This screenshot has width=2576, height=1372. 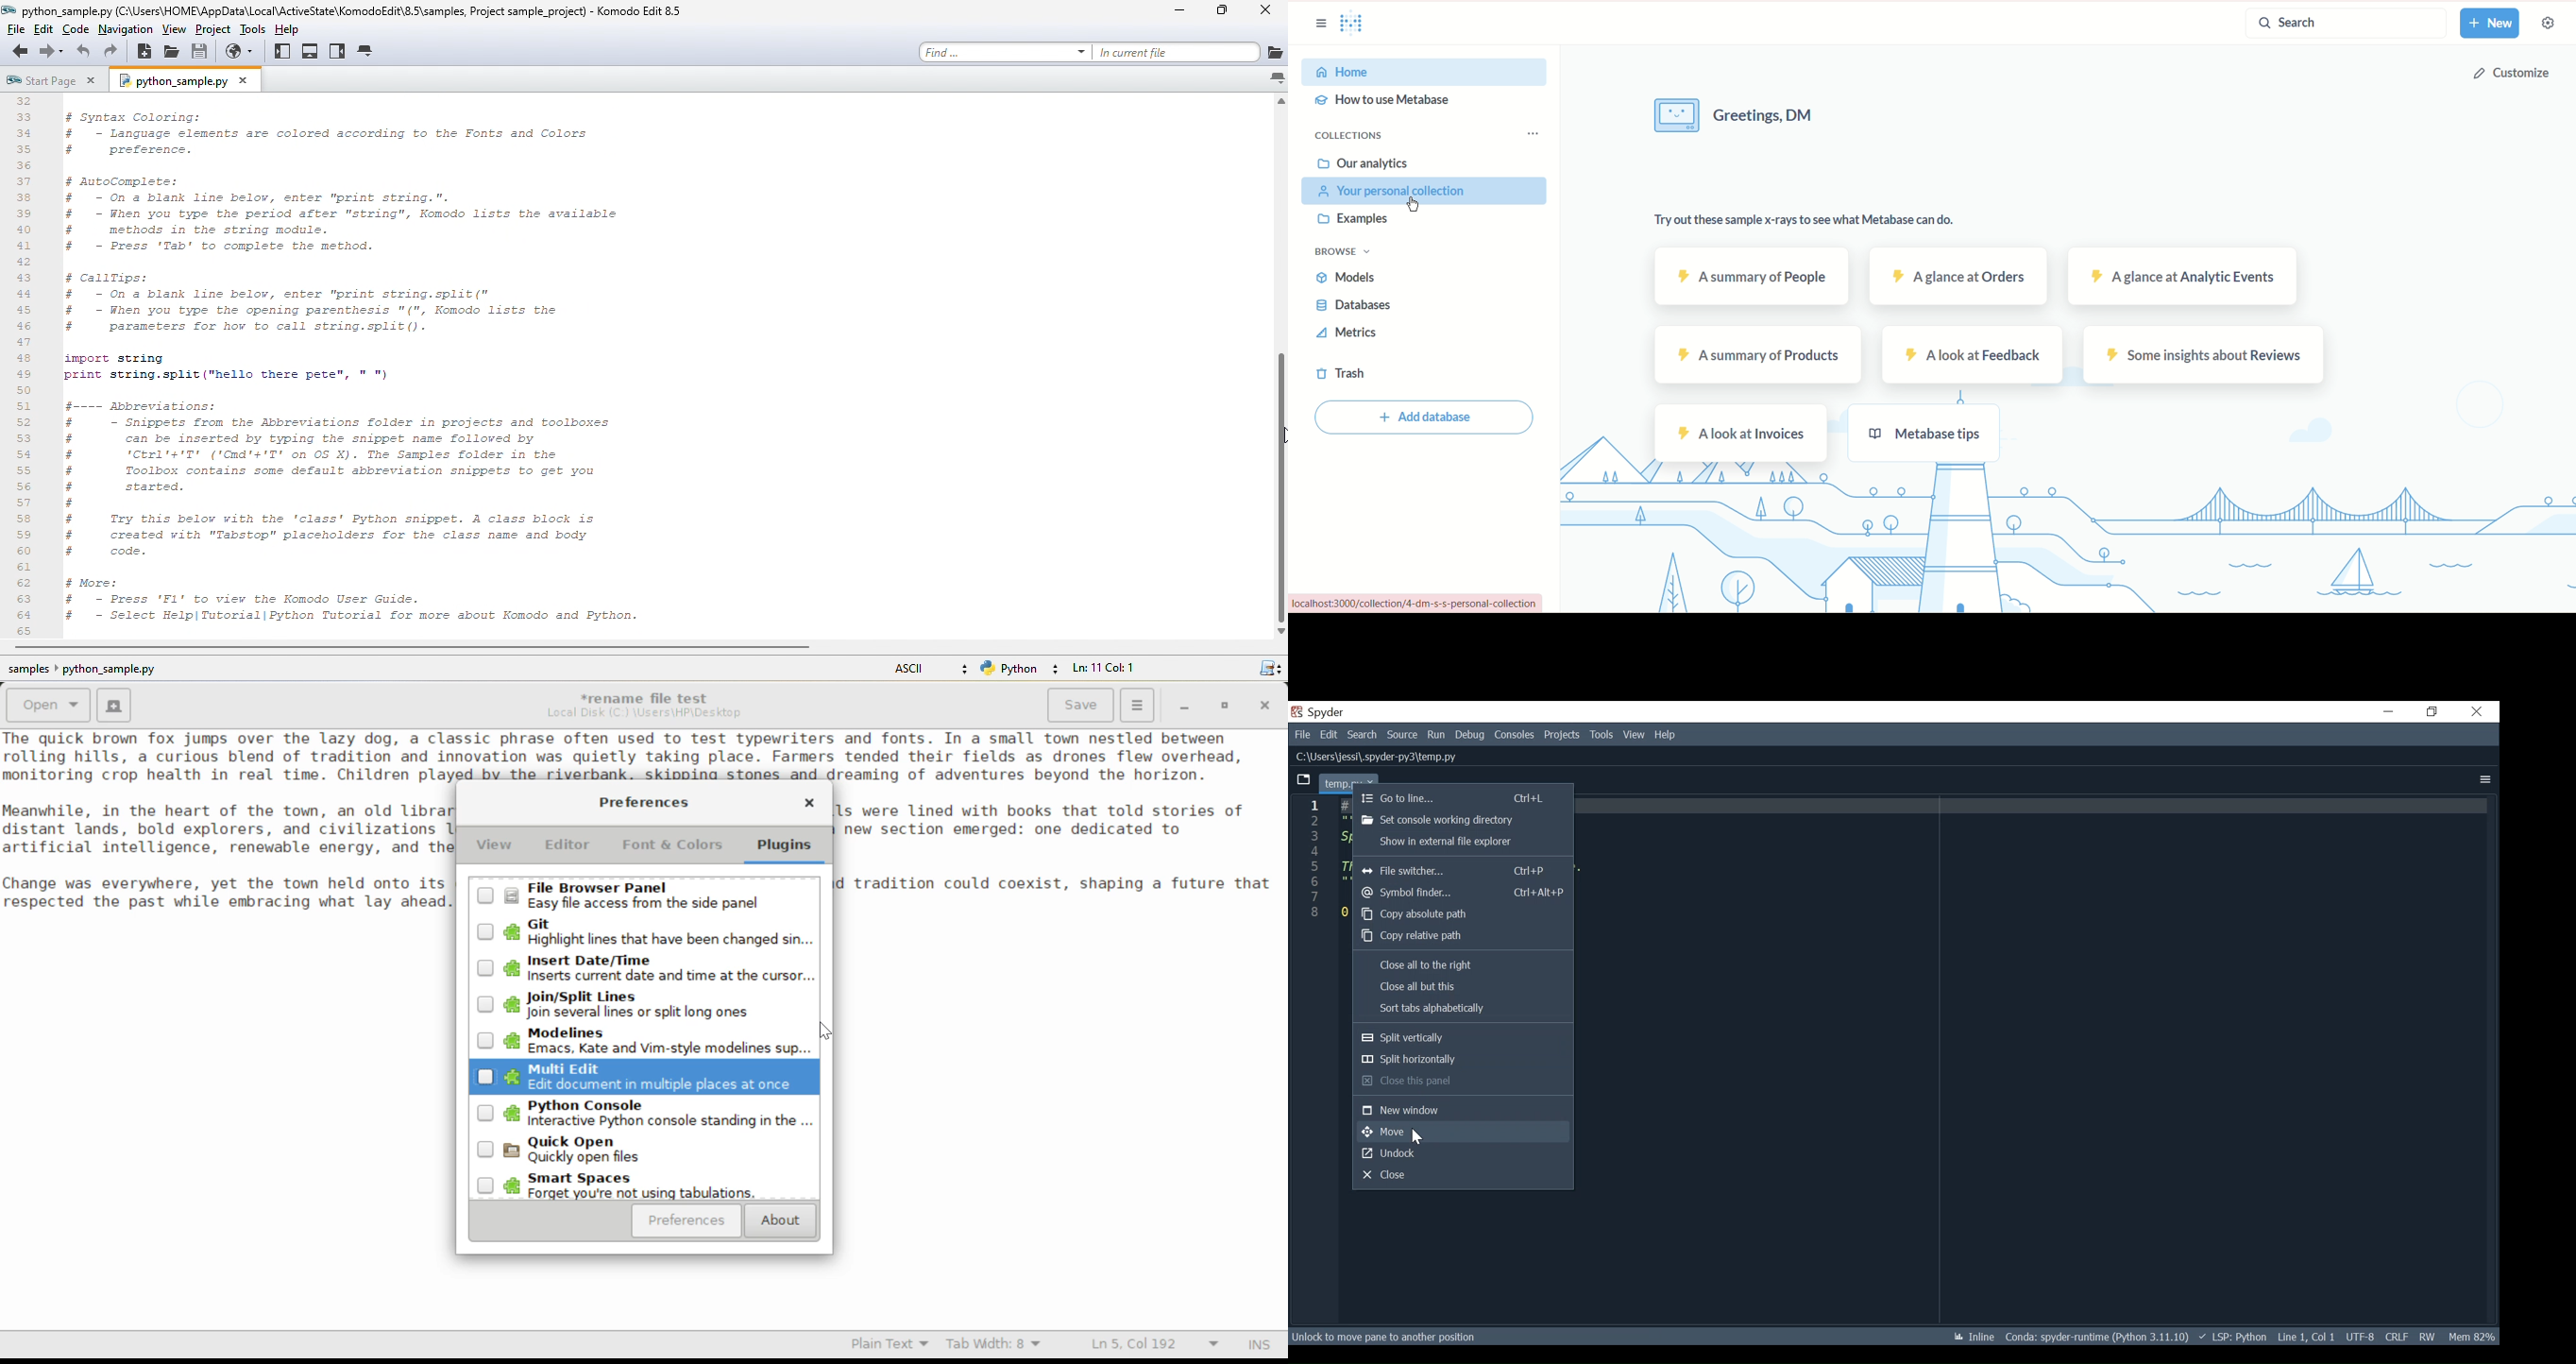 I want to click on A summary of Products, so click(x=1757, y=355).